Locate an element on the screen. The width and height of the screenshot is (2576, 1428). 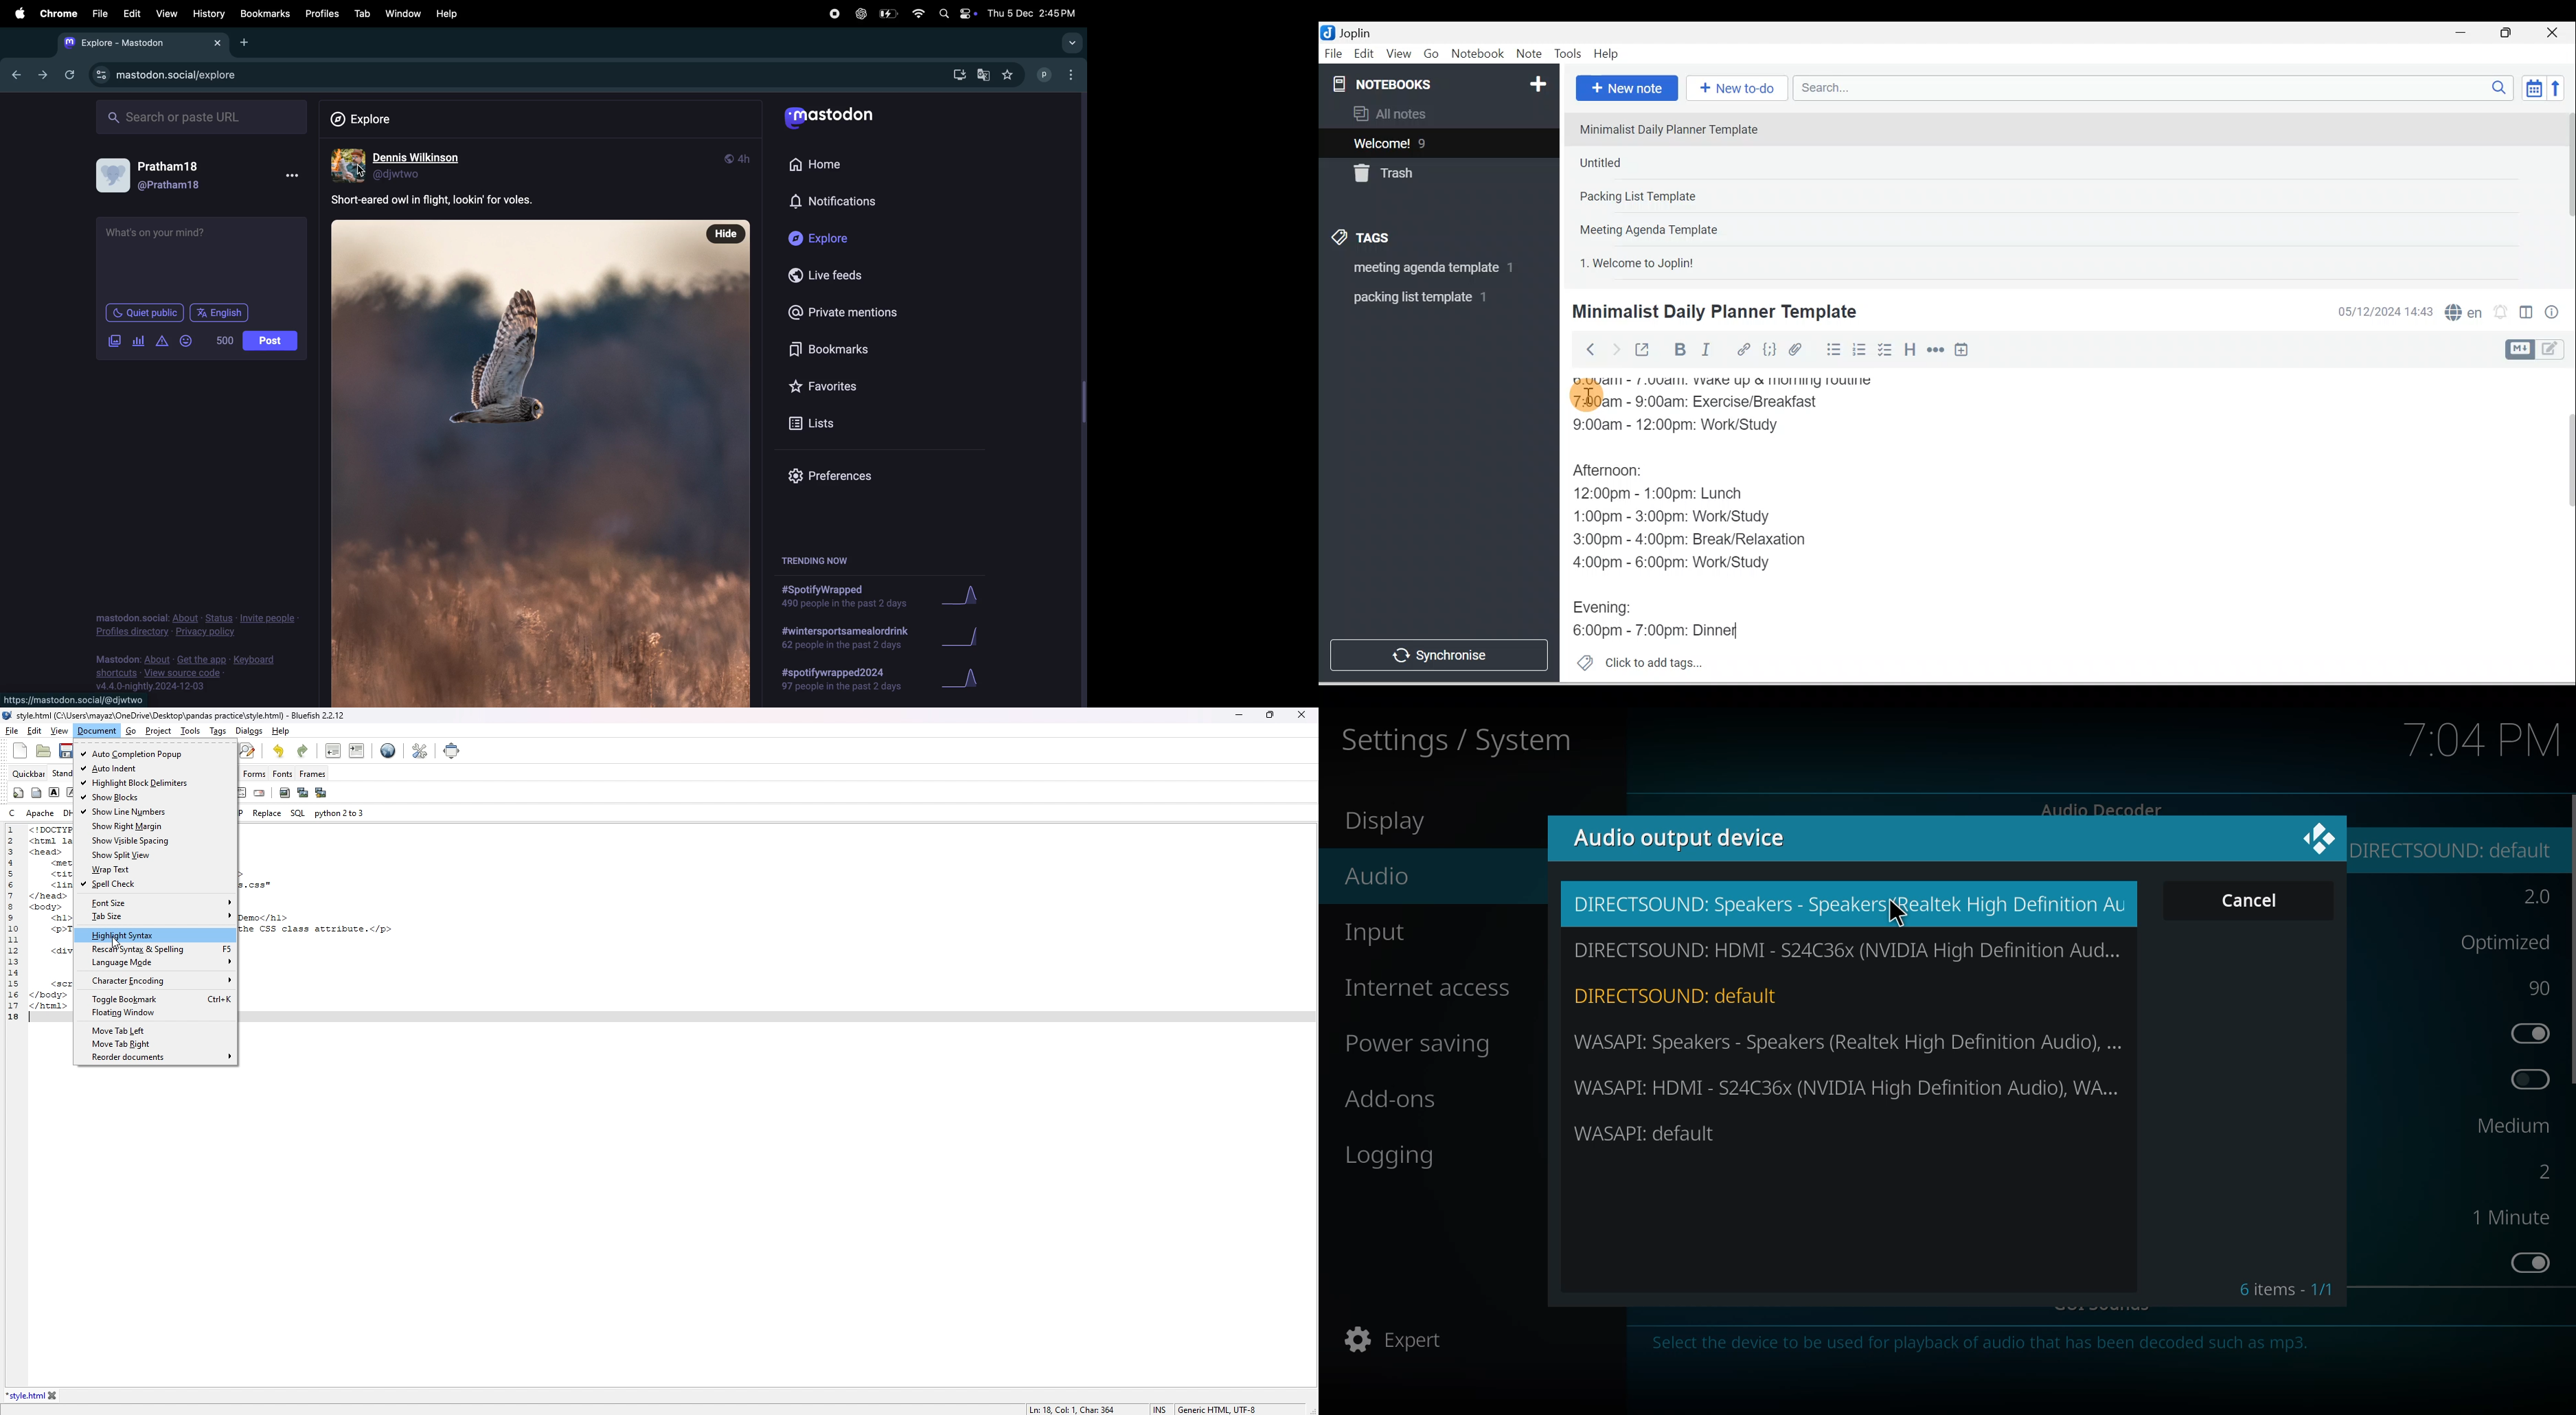
undo is located at coordinates (280, 751).